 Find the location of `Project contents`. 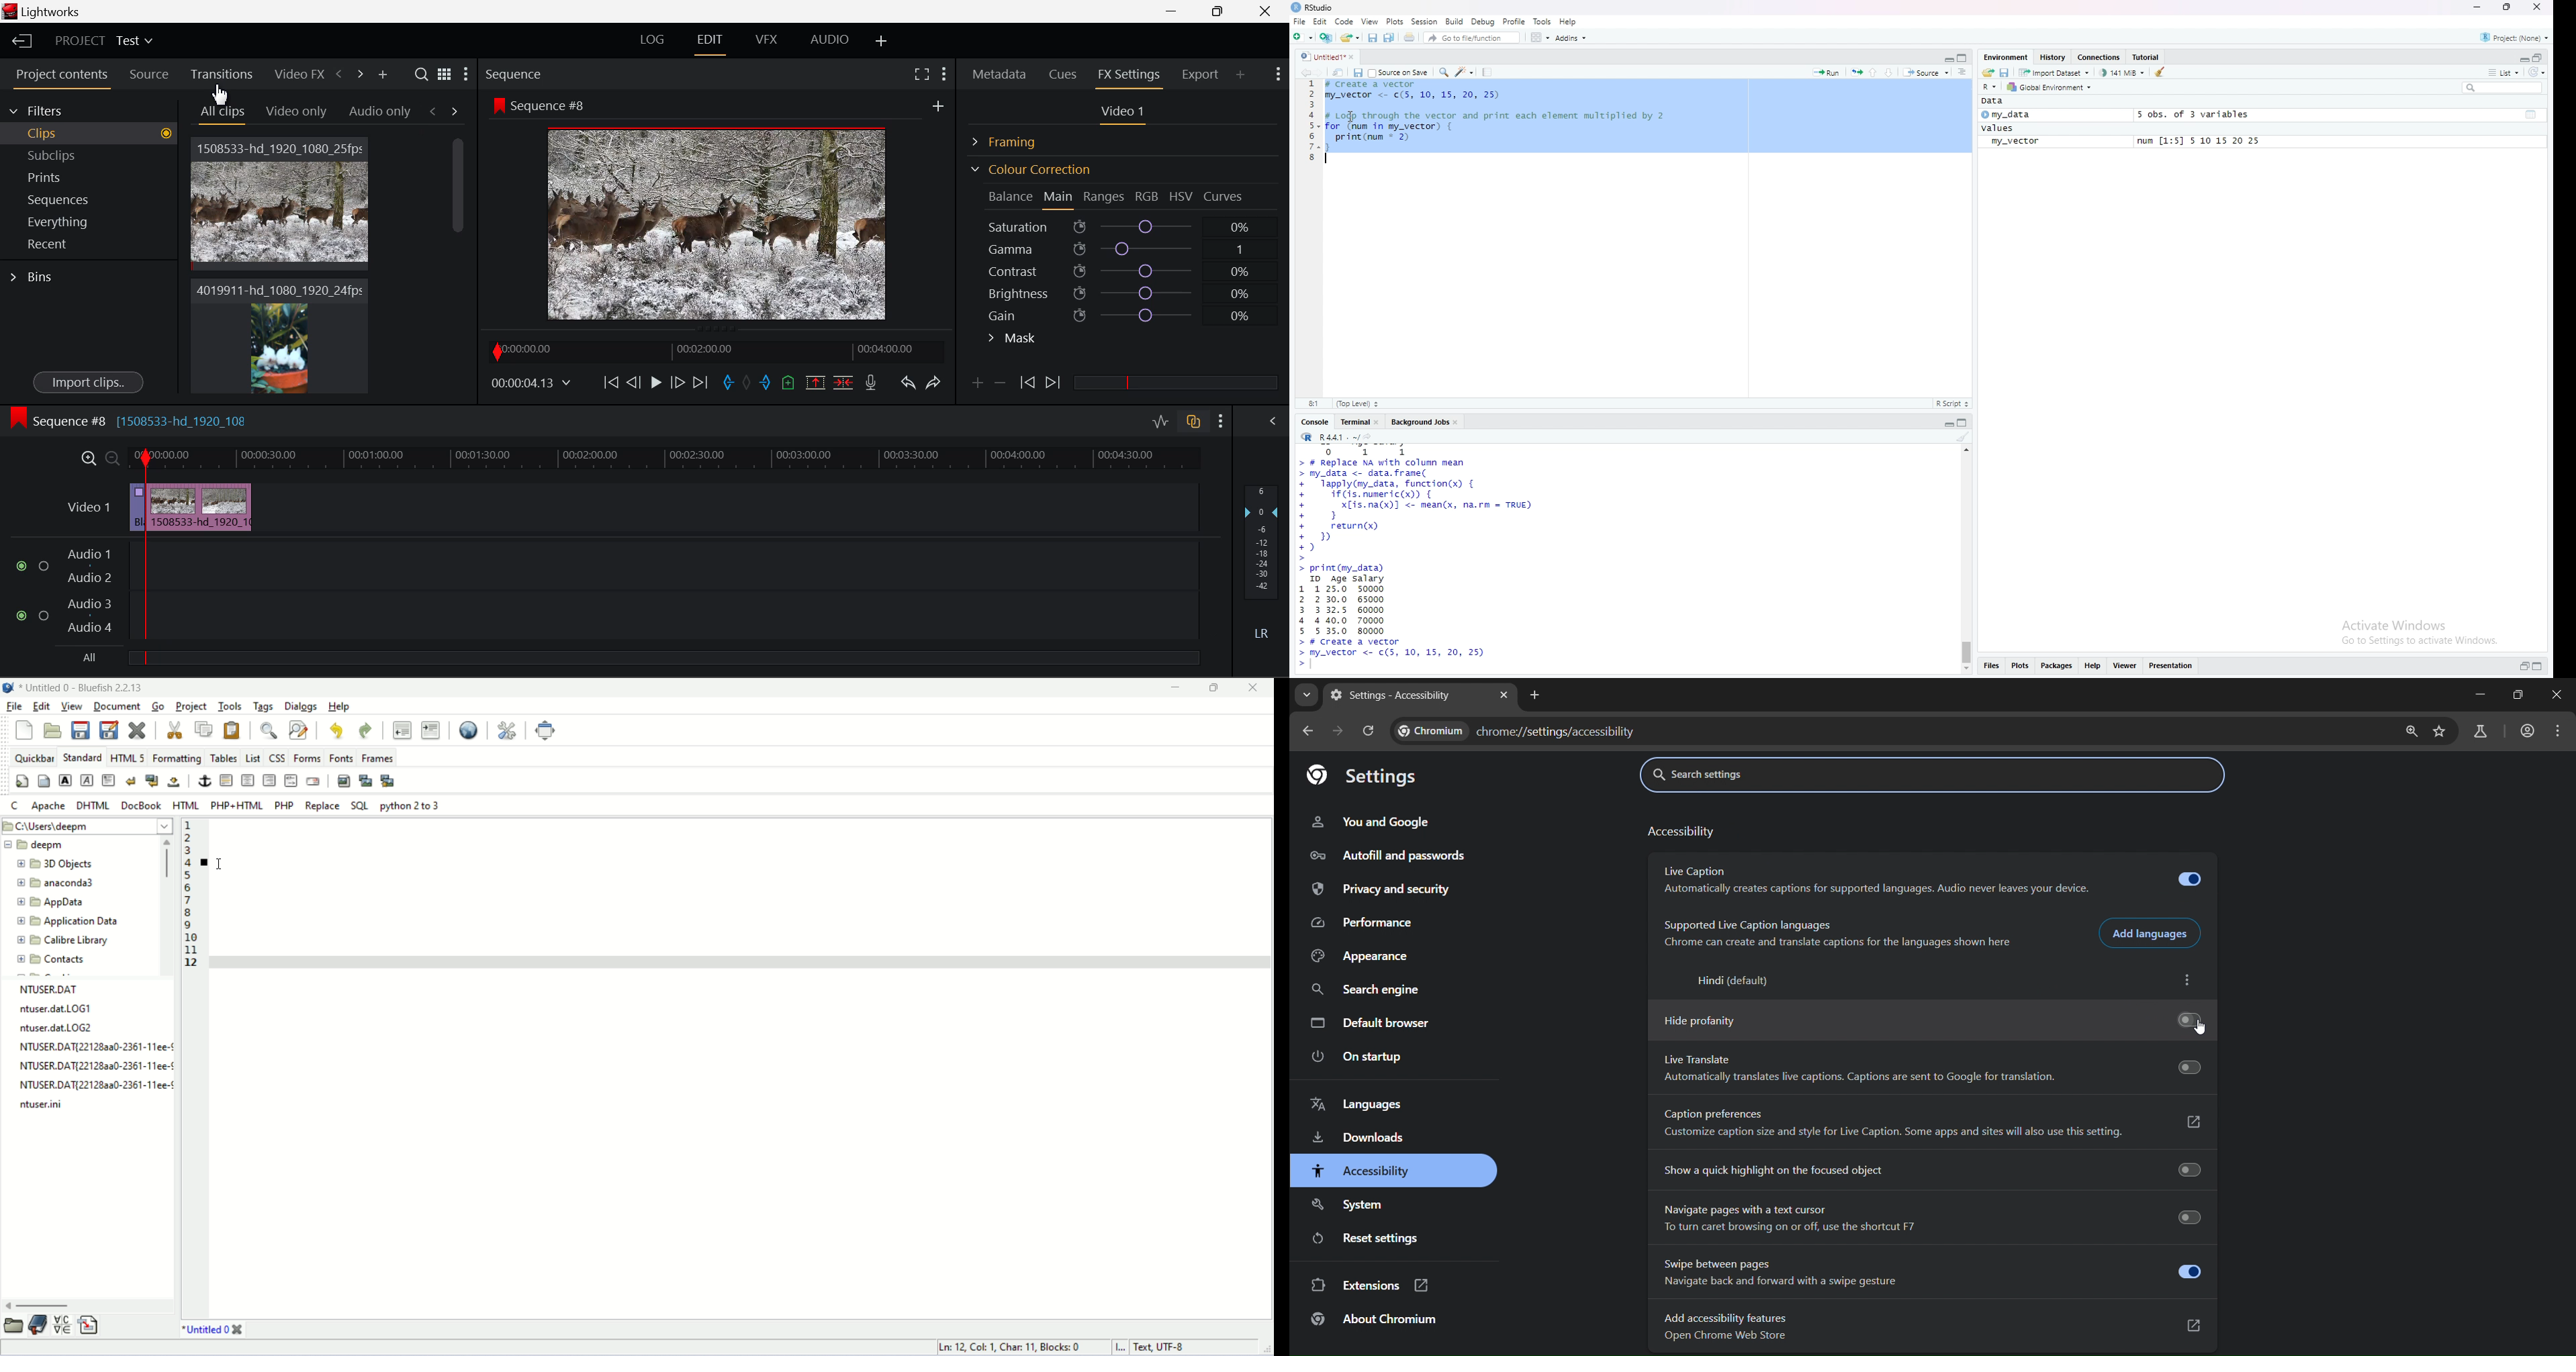

Project contents is located at coordinates (61, 77).